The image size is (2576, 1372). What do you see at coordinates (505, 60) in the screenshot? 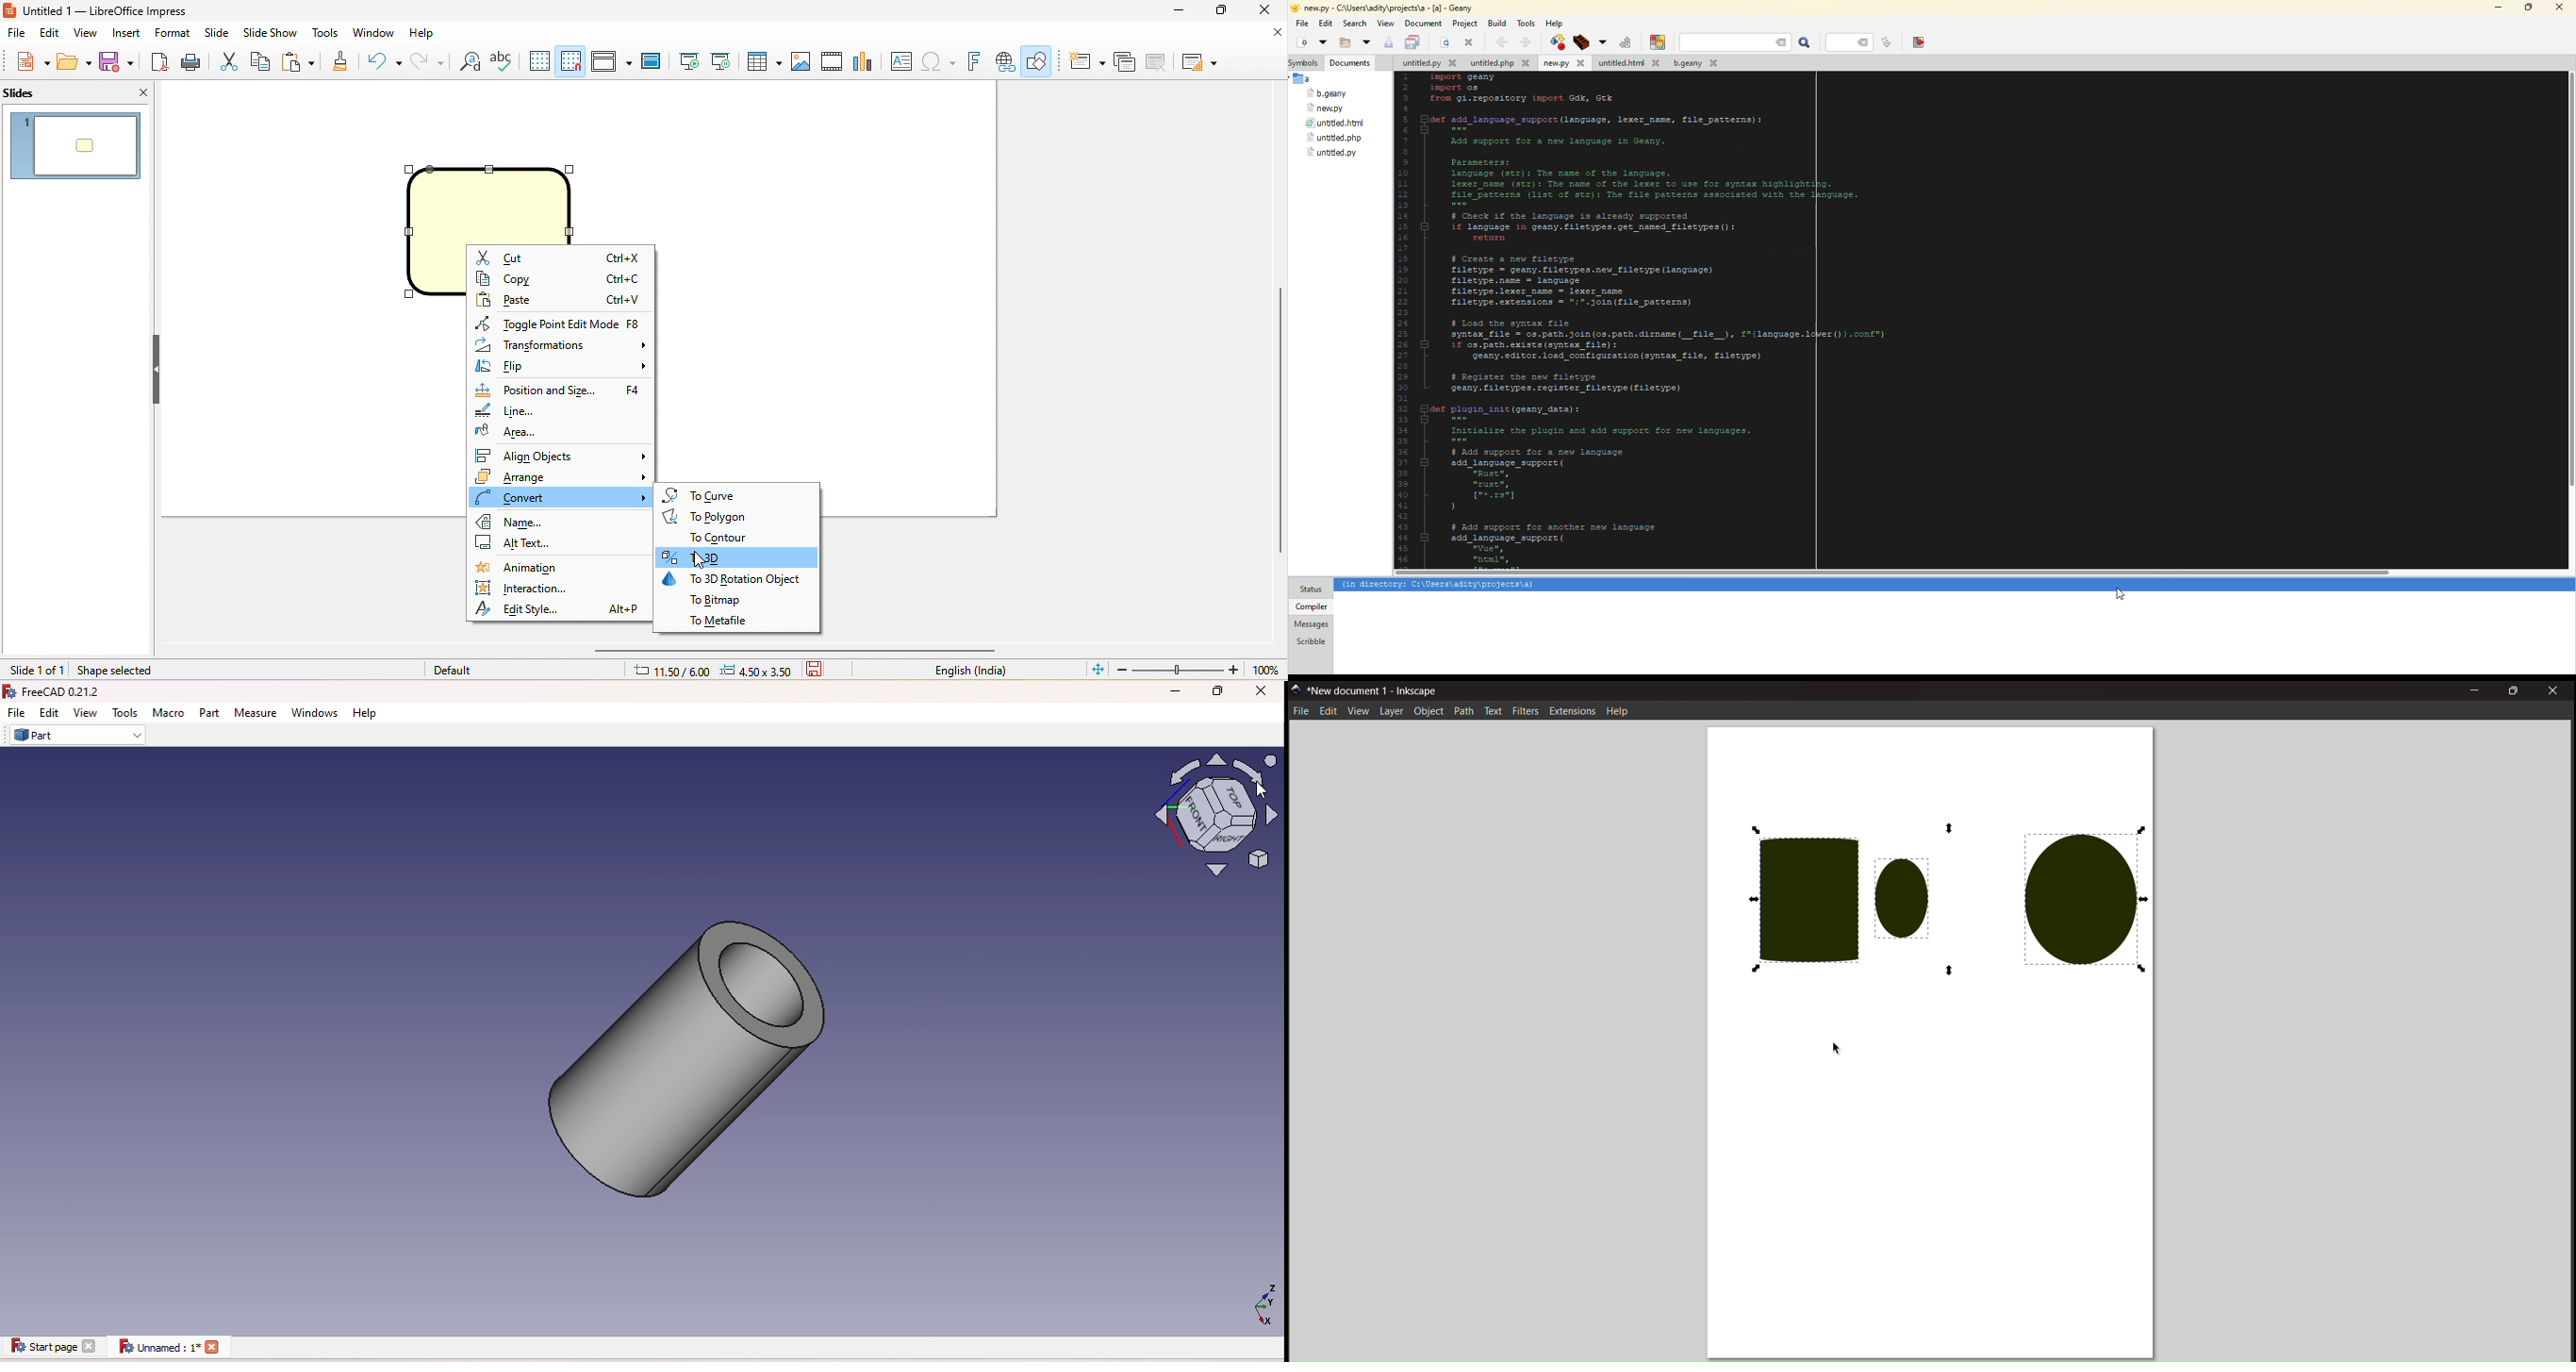
I see `spelling` at bounding box center [505, 60].